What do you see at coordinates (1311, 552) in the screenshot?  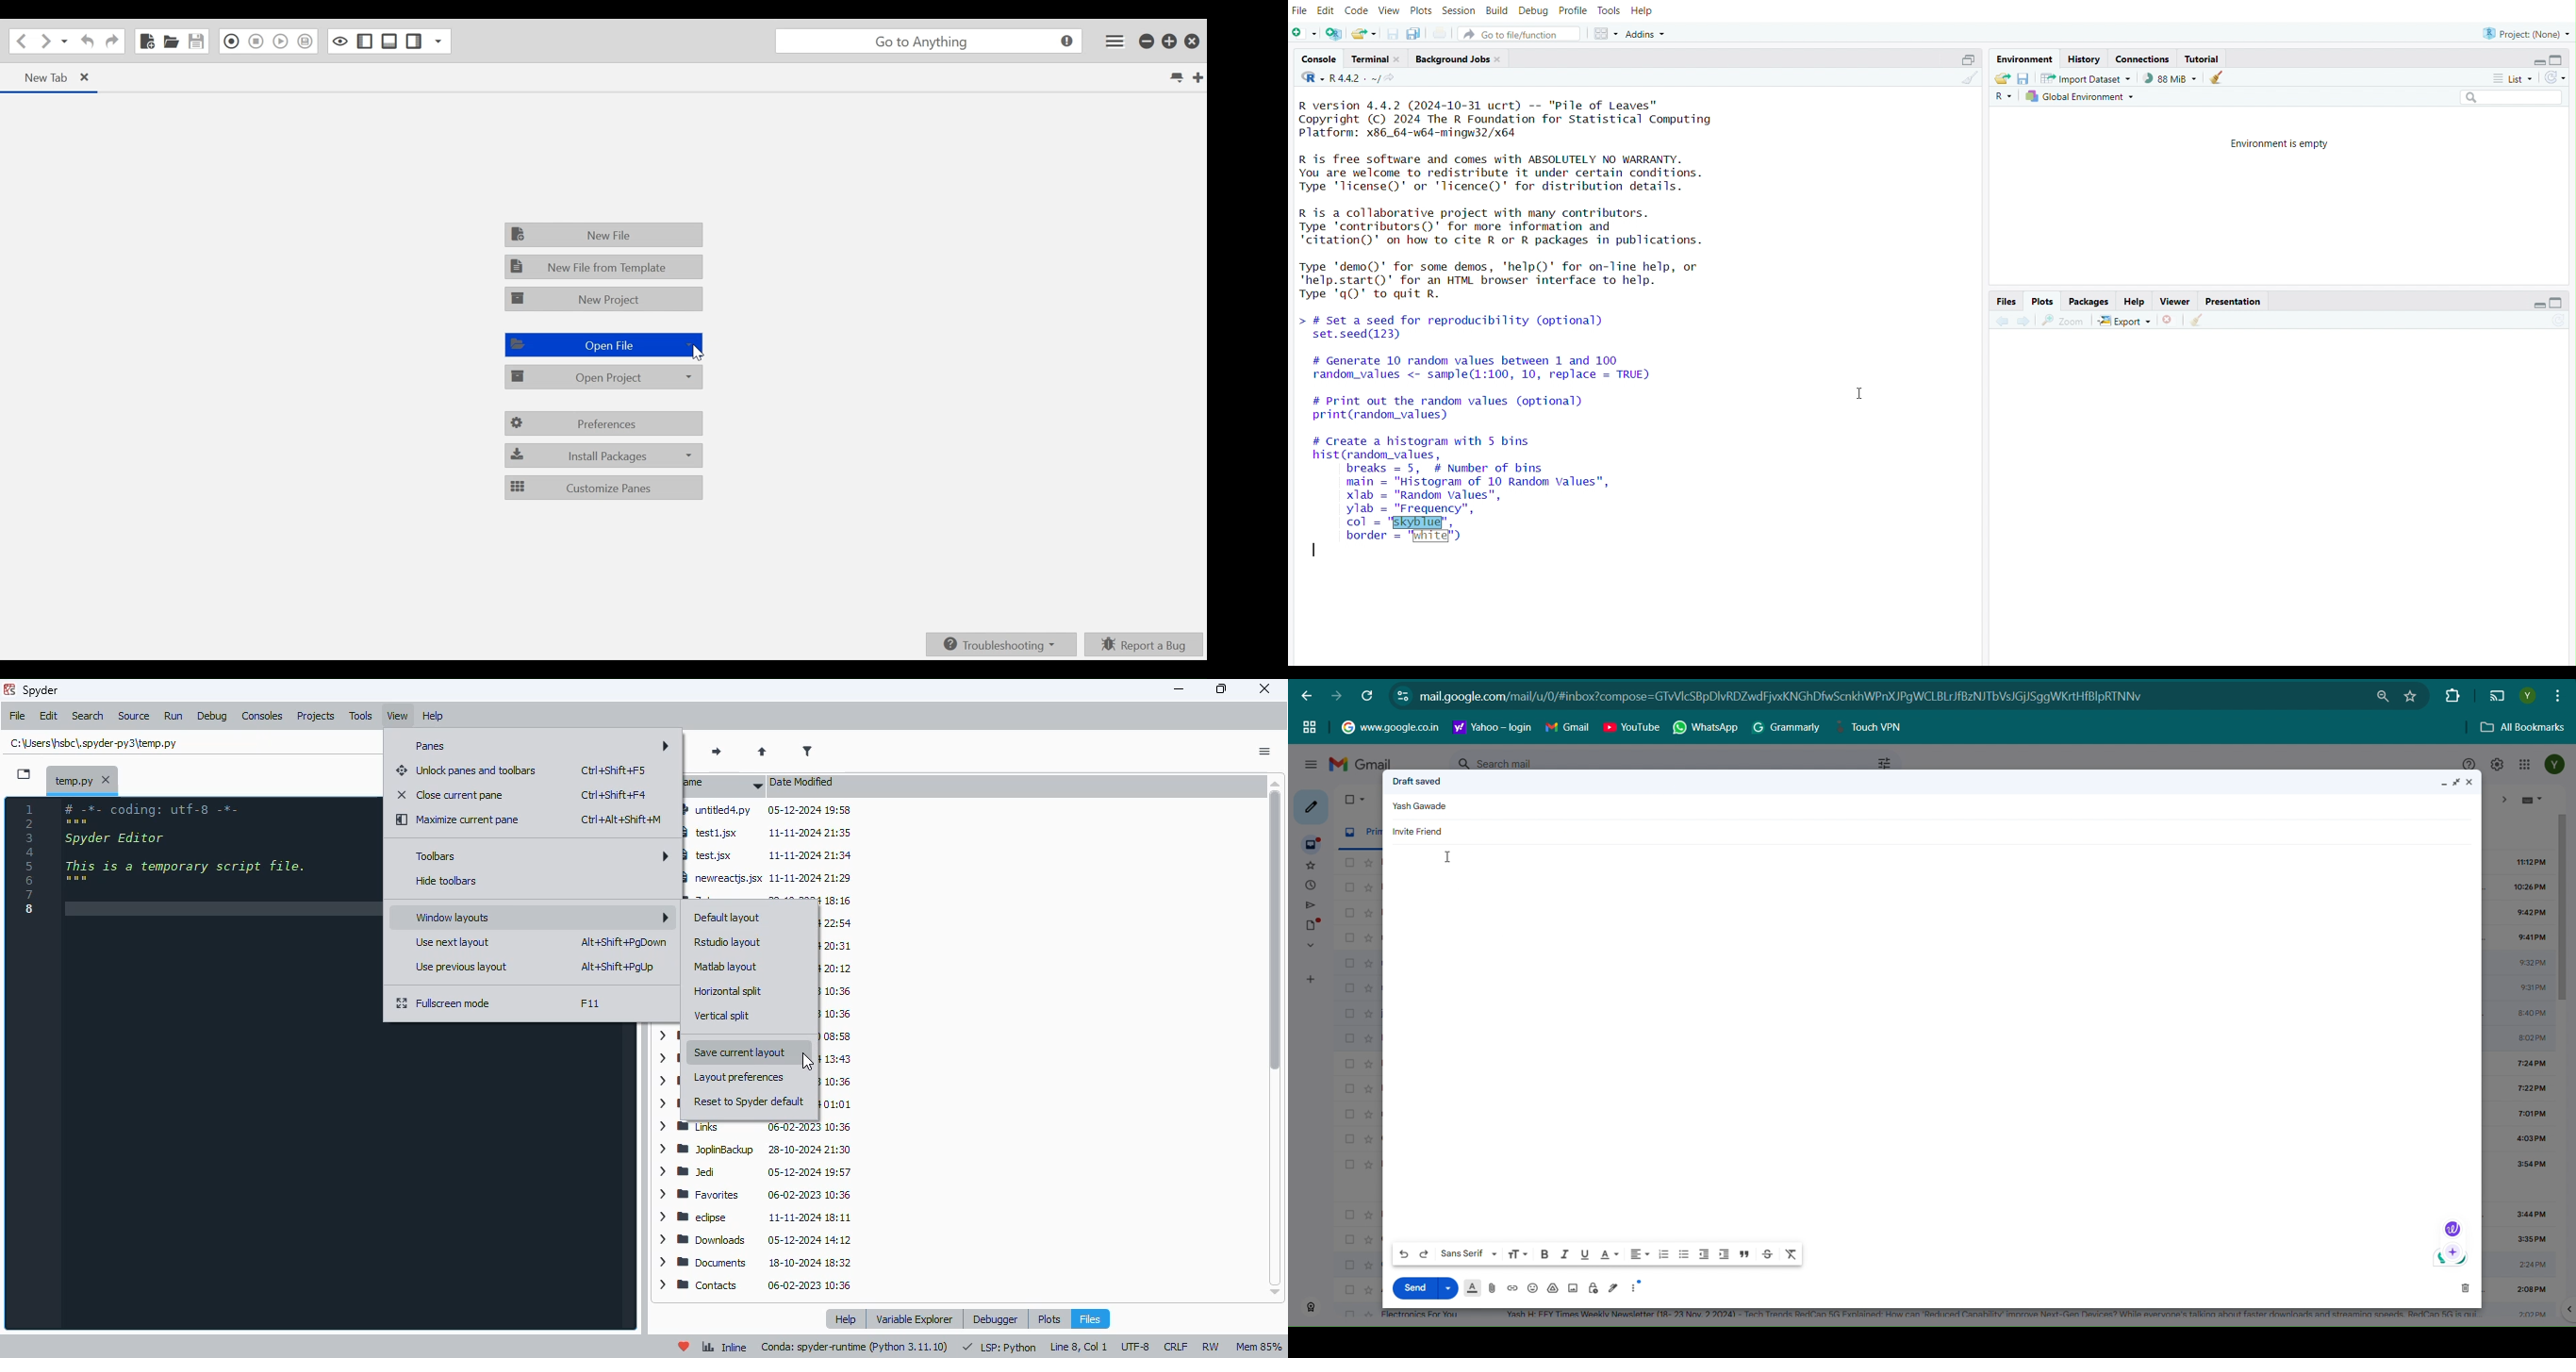 I see `typing cursor` at bounding box center [1311, 552].